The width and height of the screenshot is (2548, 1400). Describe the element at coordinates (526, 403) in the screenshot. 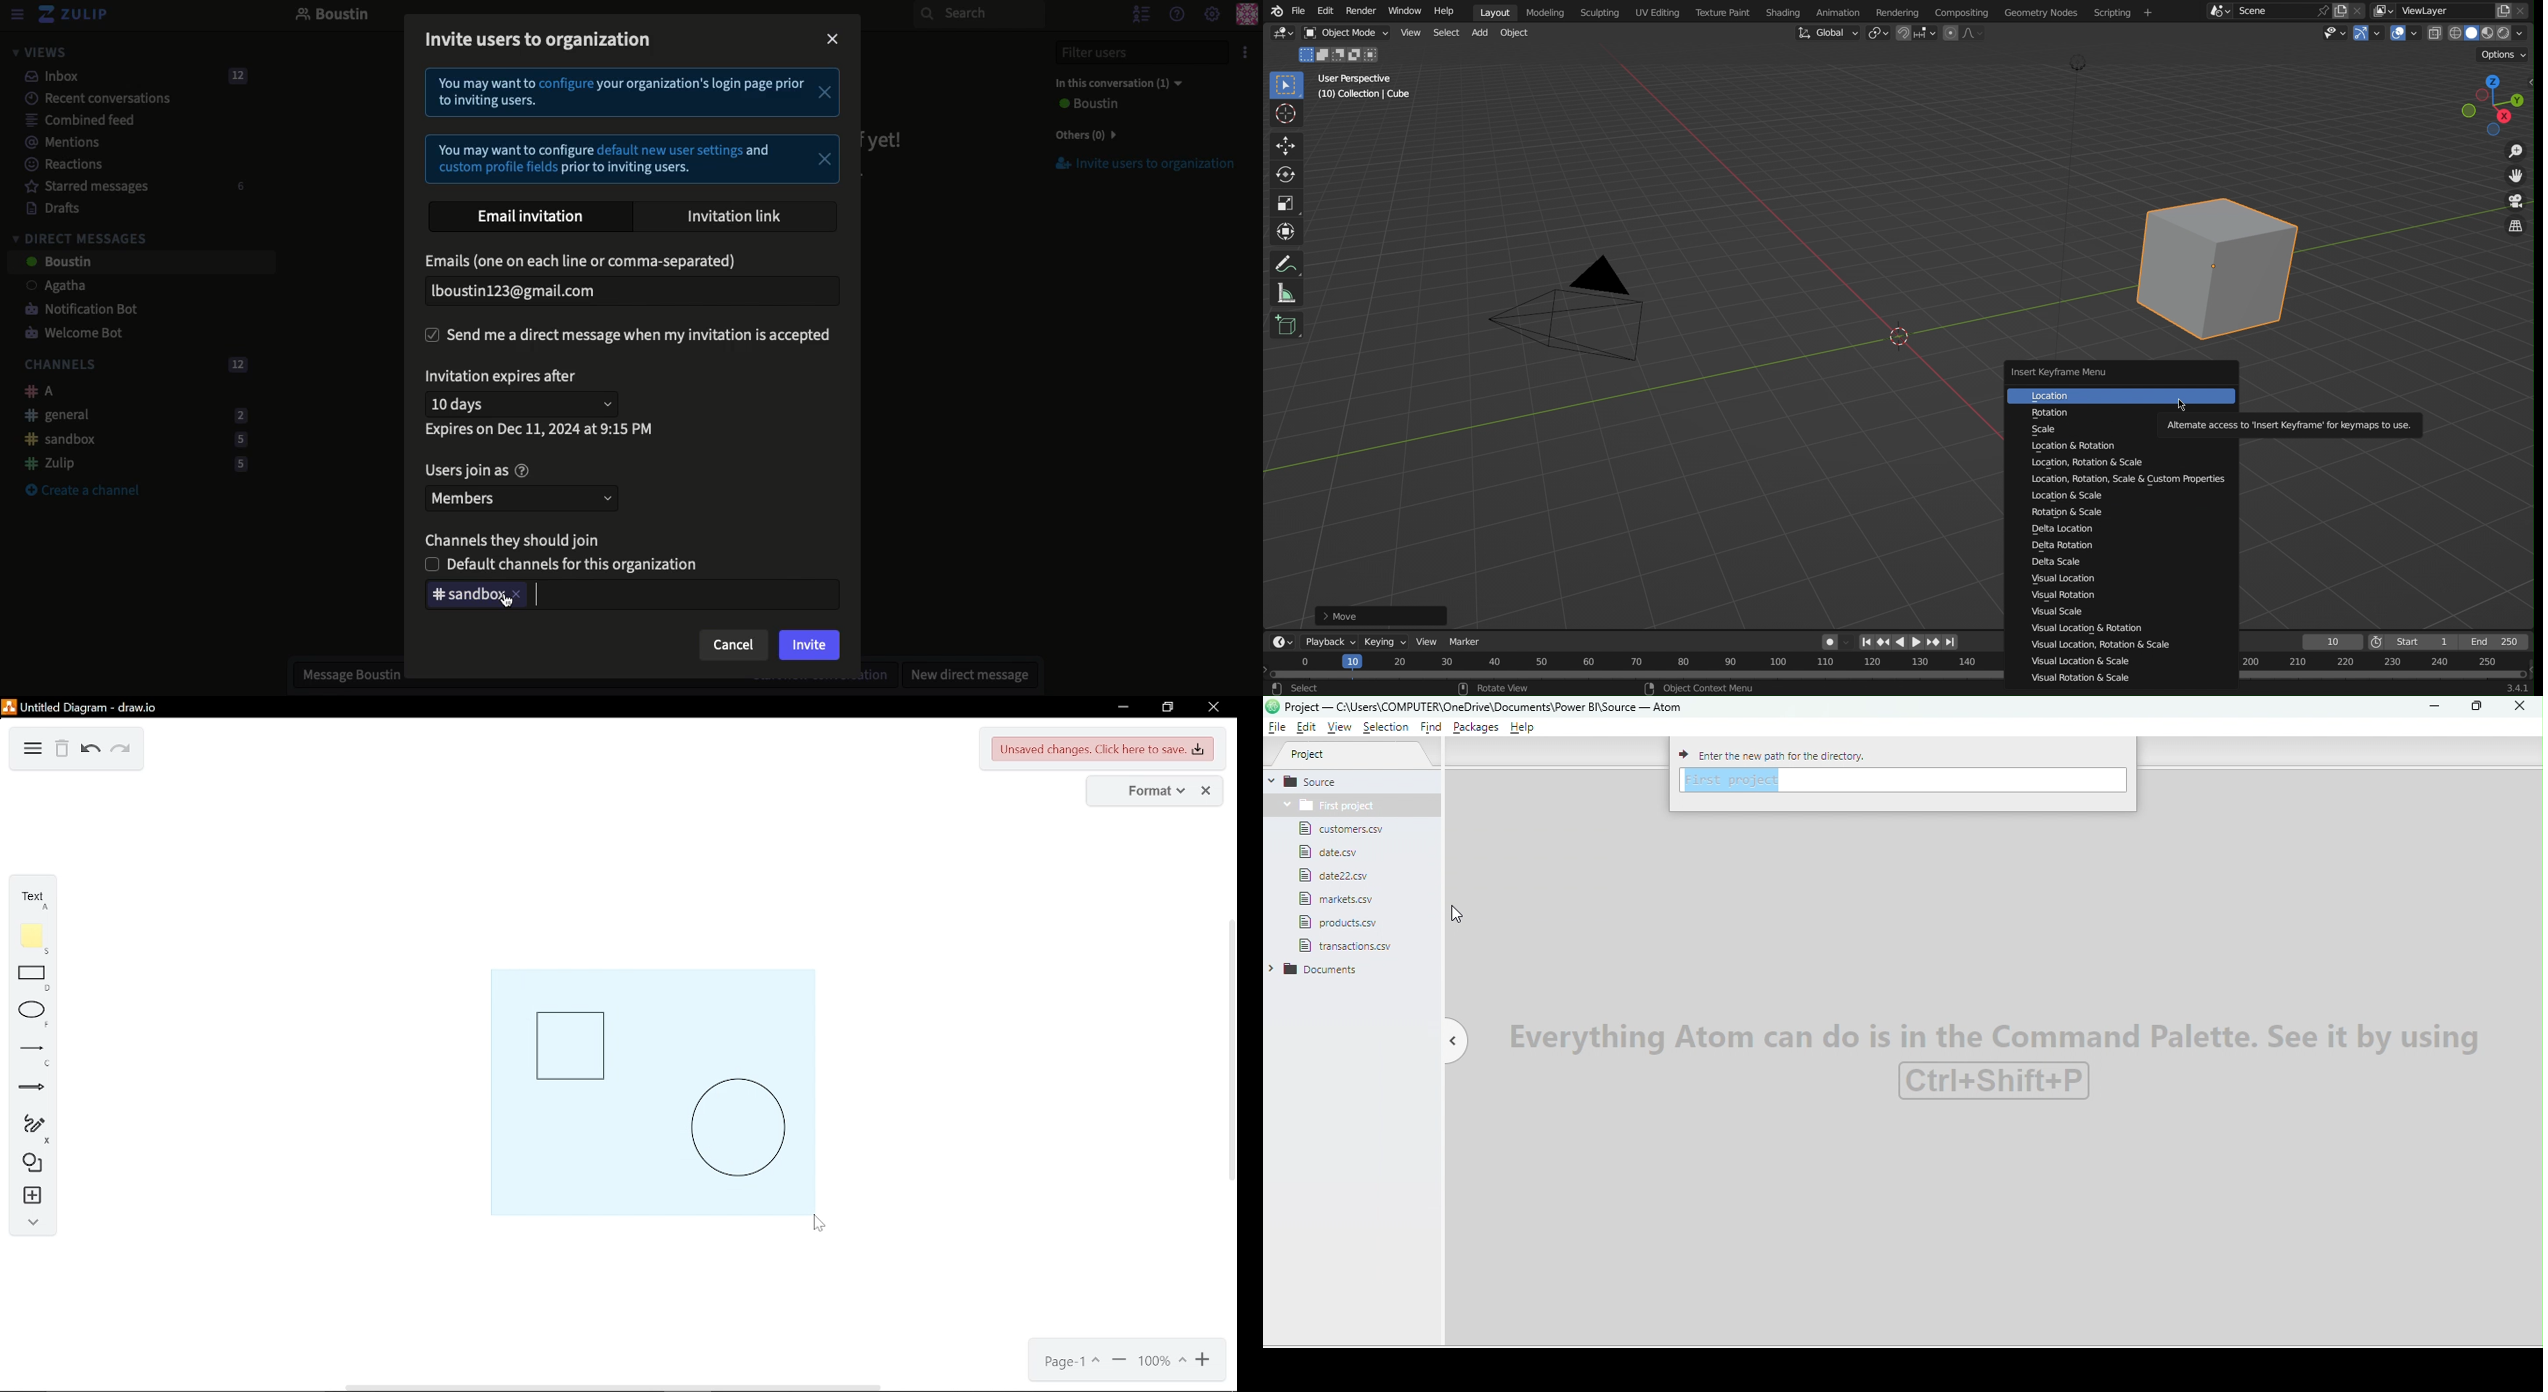

I see `10 days` at that location.